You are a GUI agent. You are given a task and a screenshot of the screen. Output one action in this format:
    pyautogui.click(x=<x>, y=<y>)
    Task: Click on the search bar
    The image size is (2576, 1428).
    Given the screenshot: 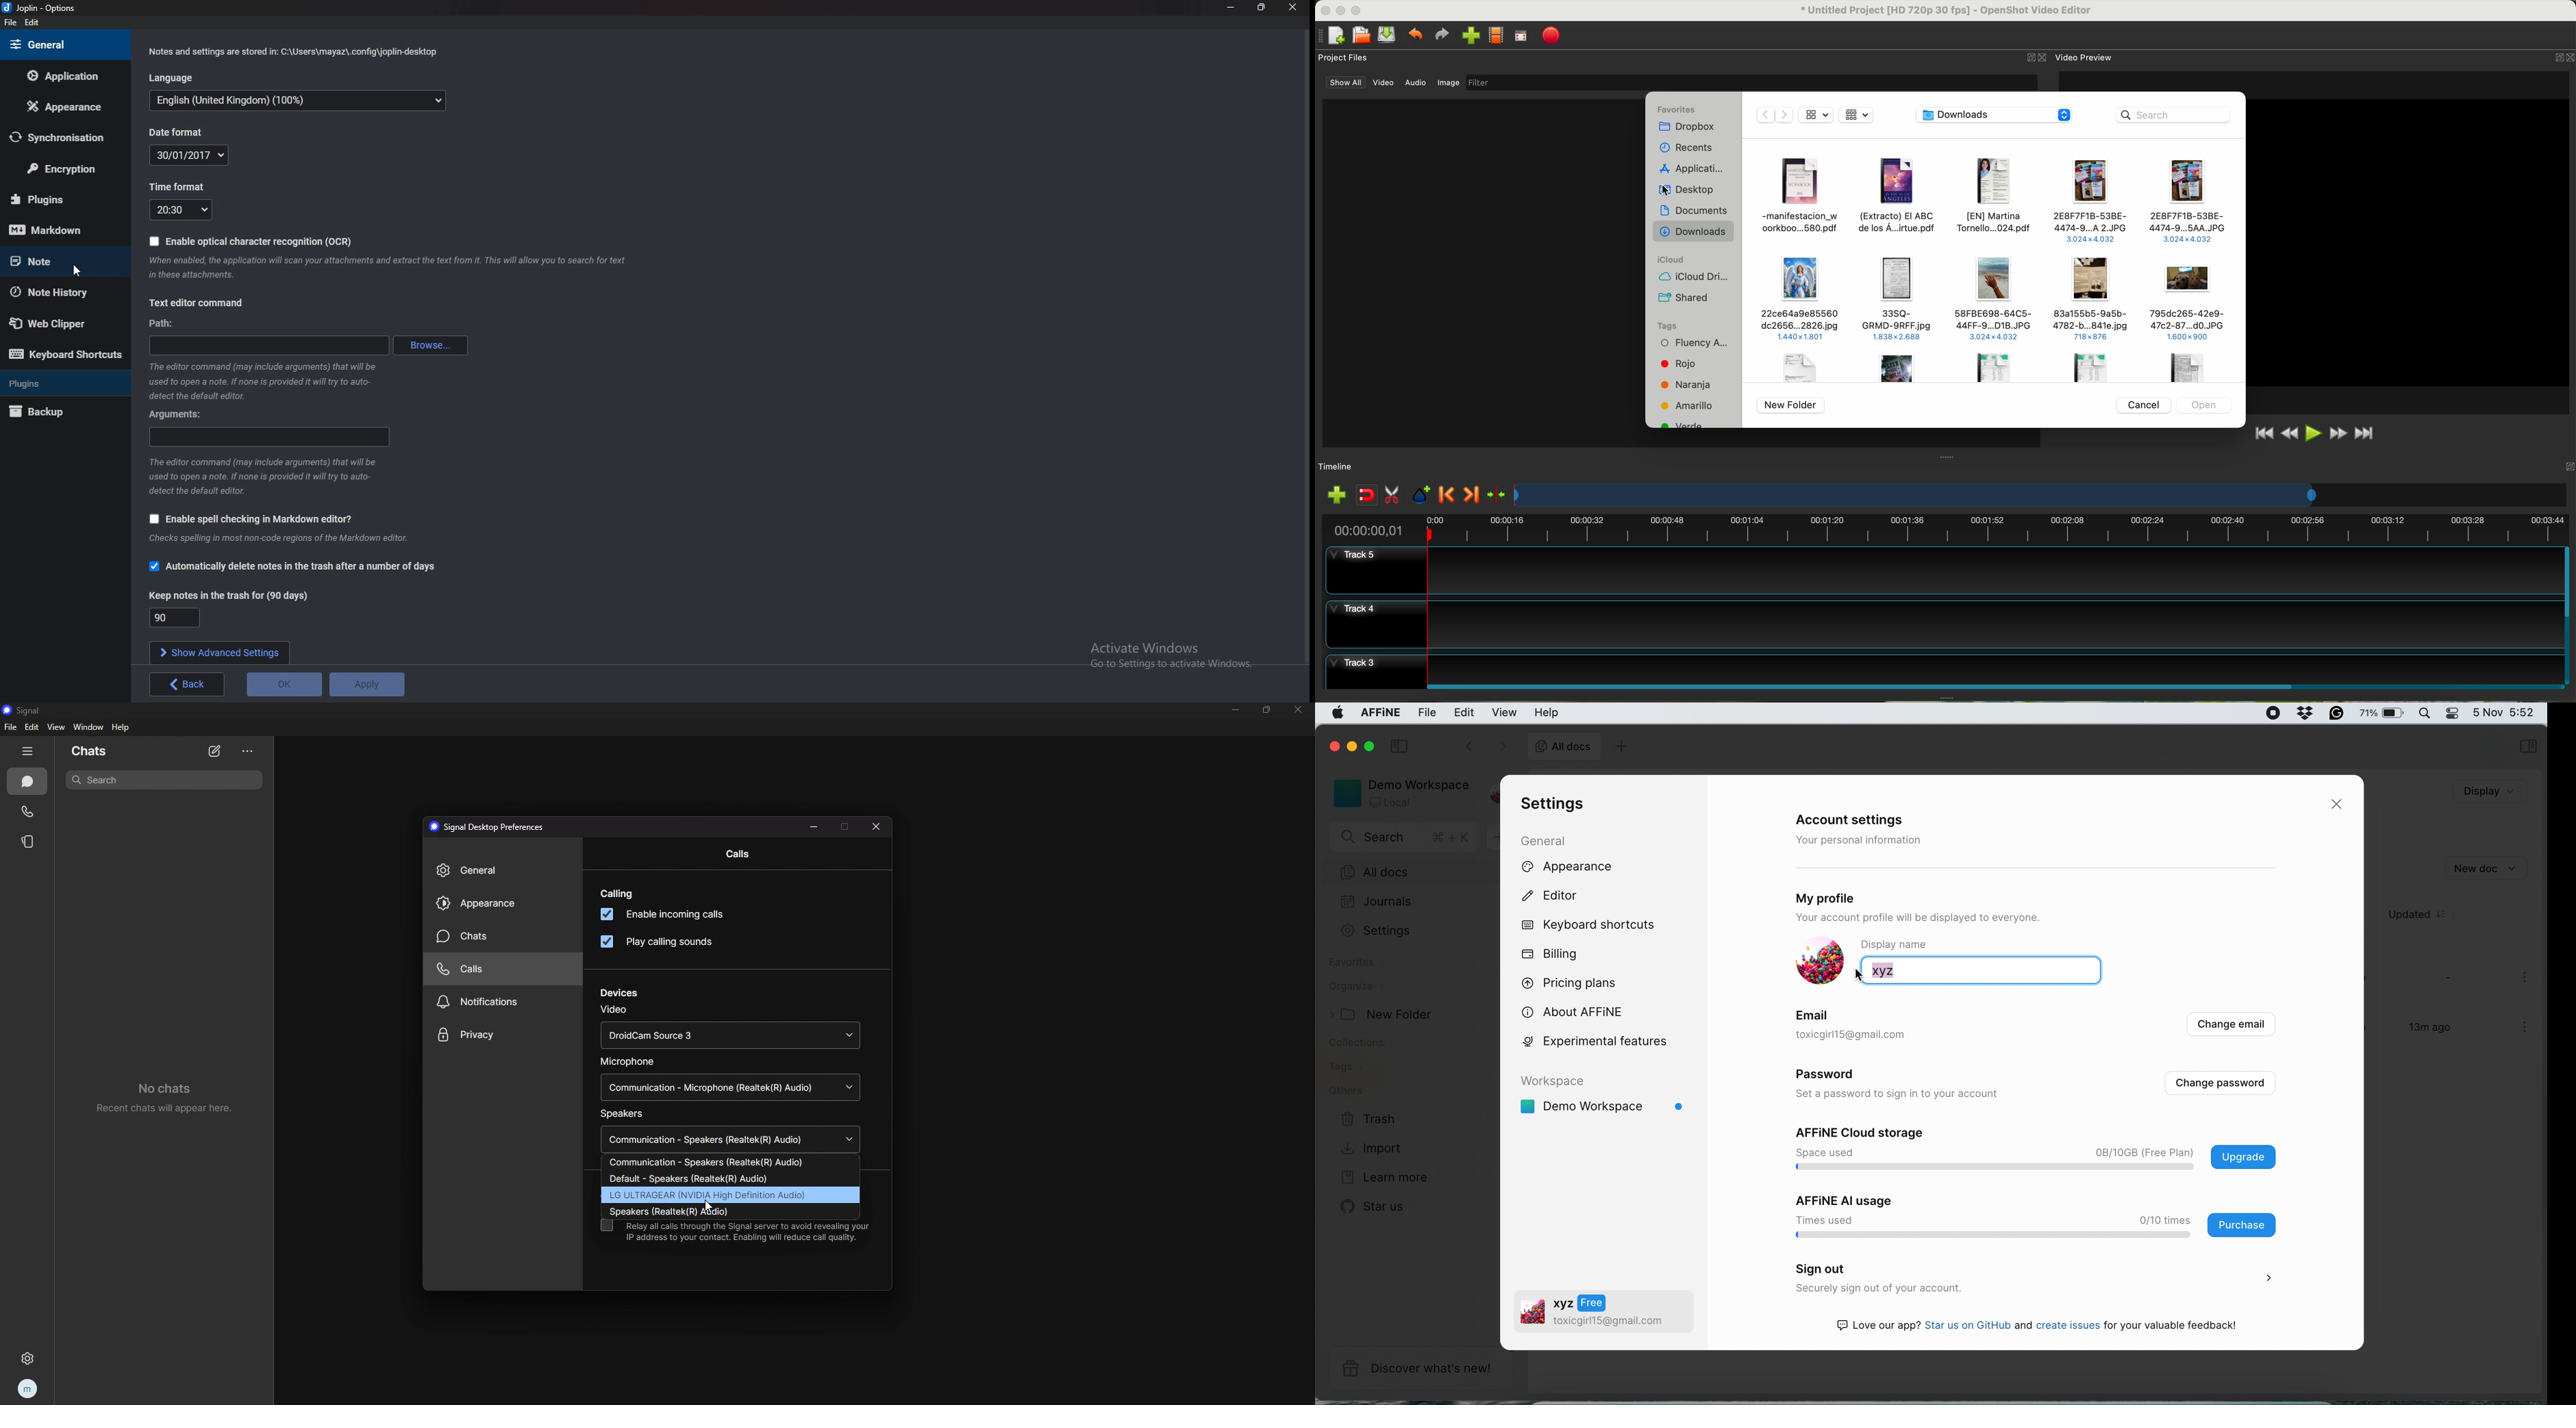 What is the action you would take?
    pyautogui.click(x=2177, y=114)
    